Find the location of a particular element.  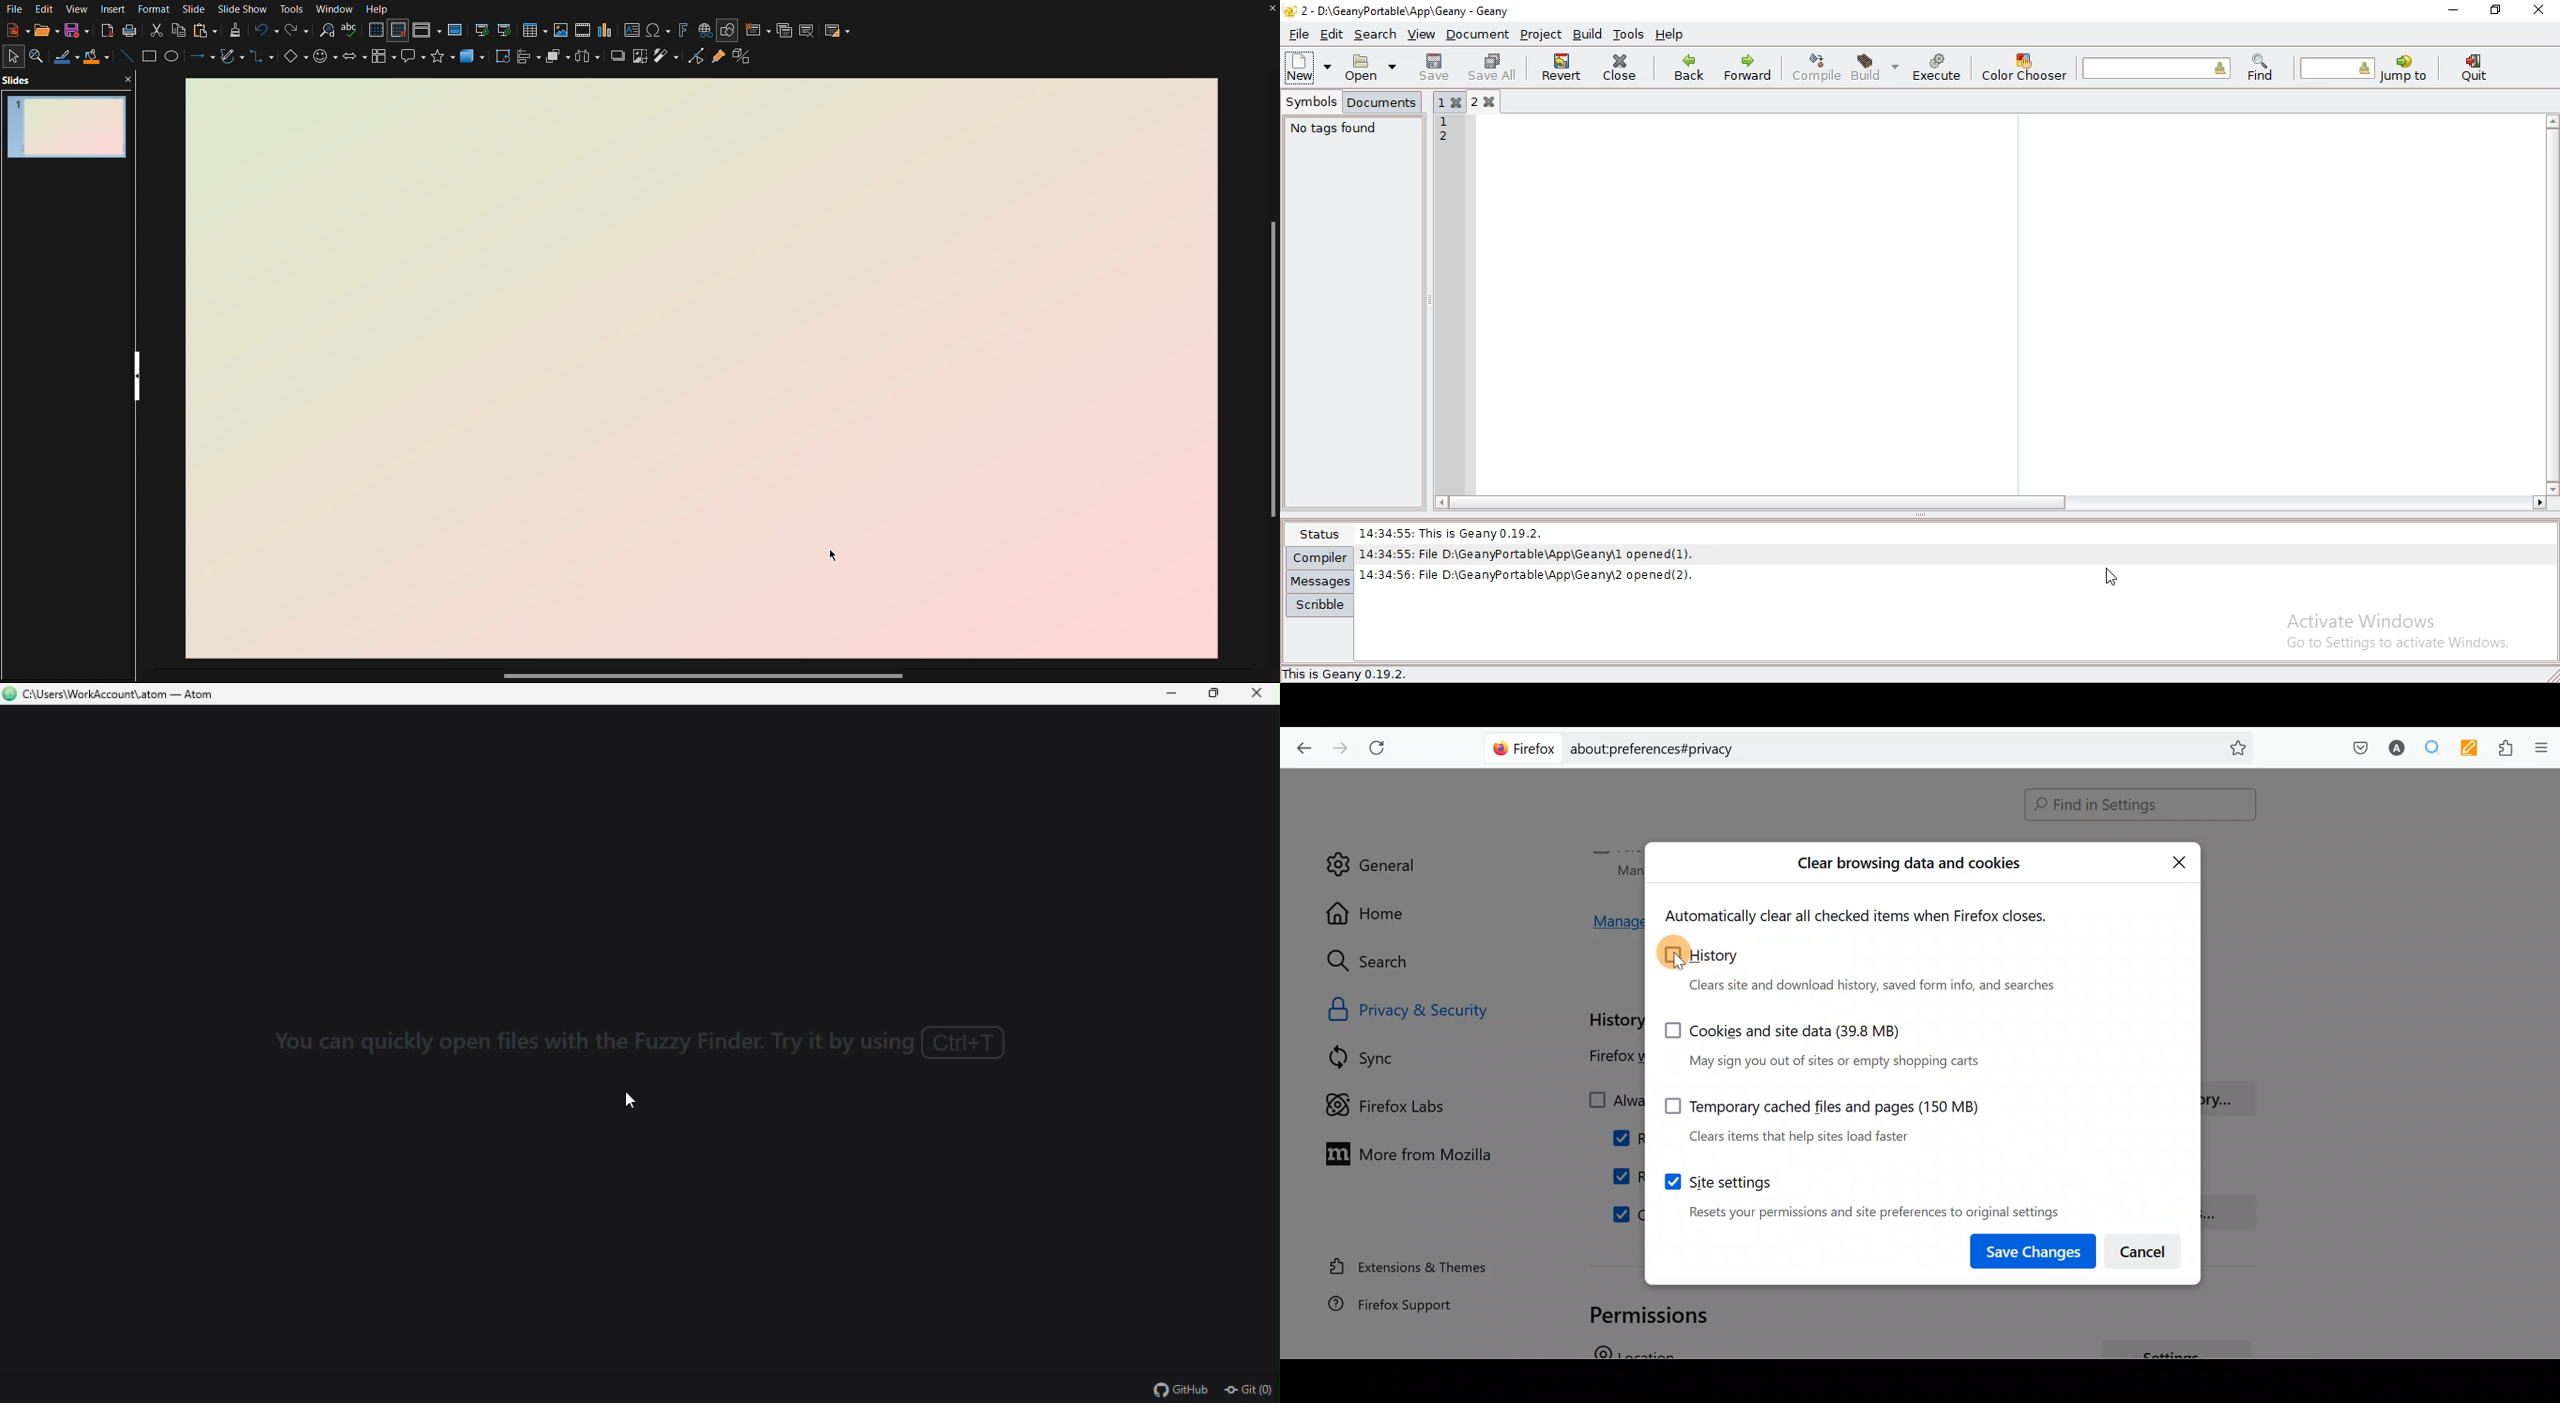

Stars and Banners is located at coordinates (443, 61).